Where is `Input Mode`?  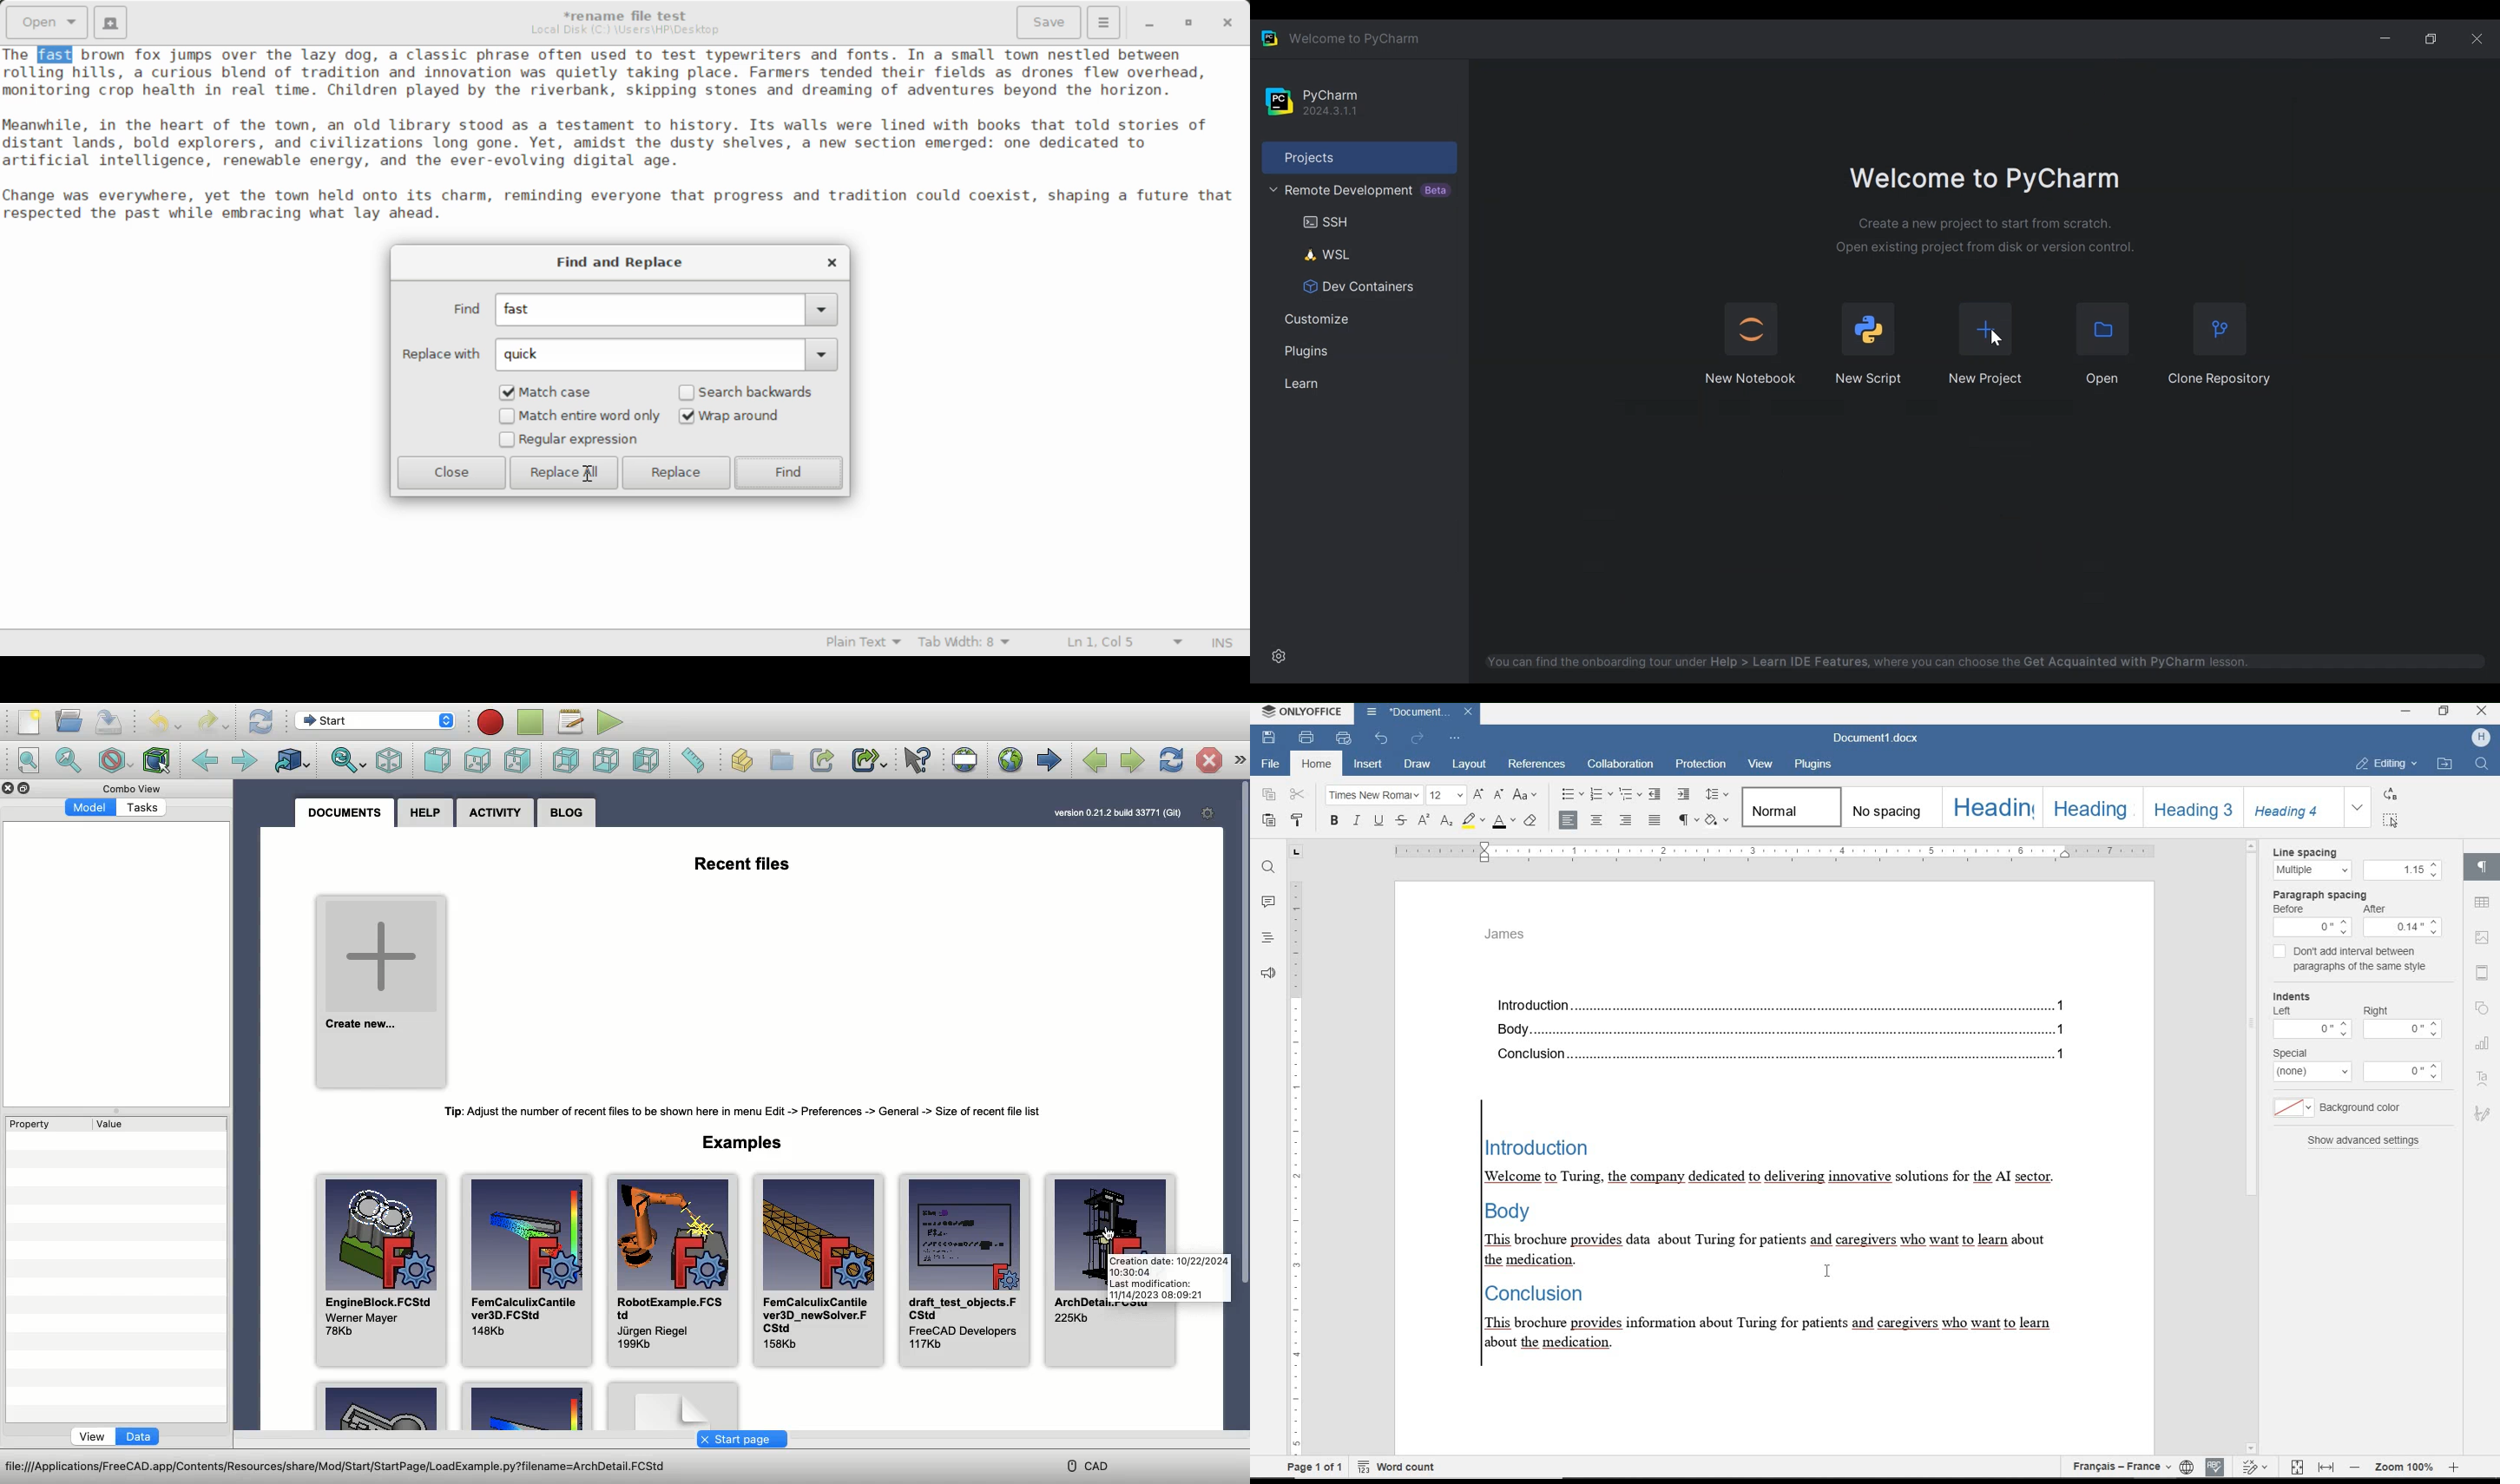
Input Mode is located at coordinates (1225, 641).